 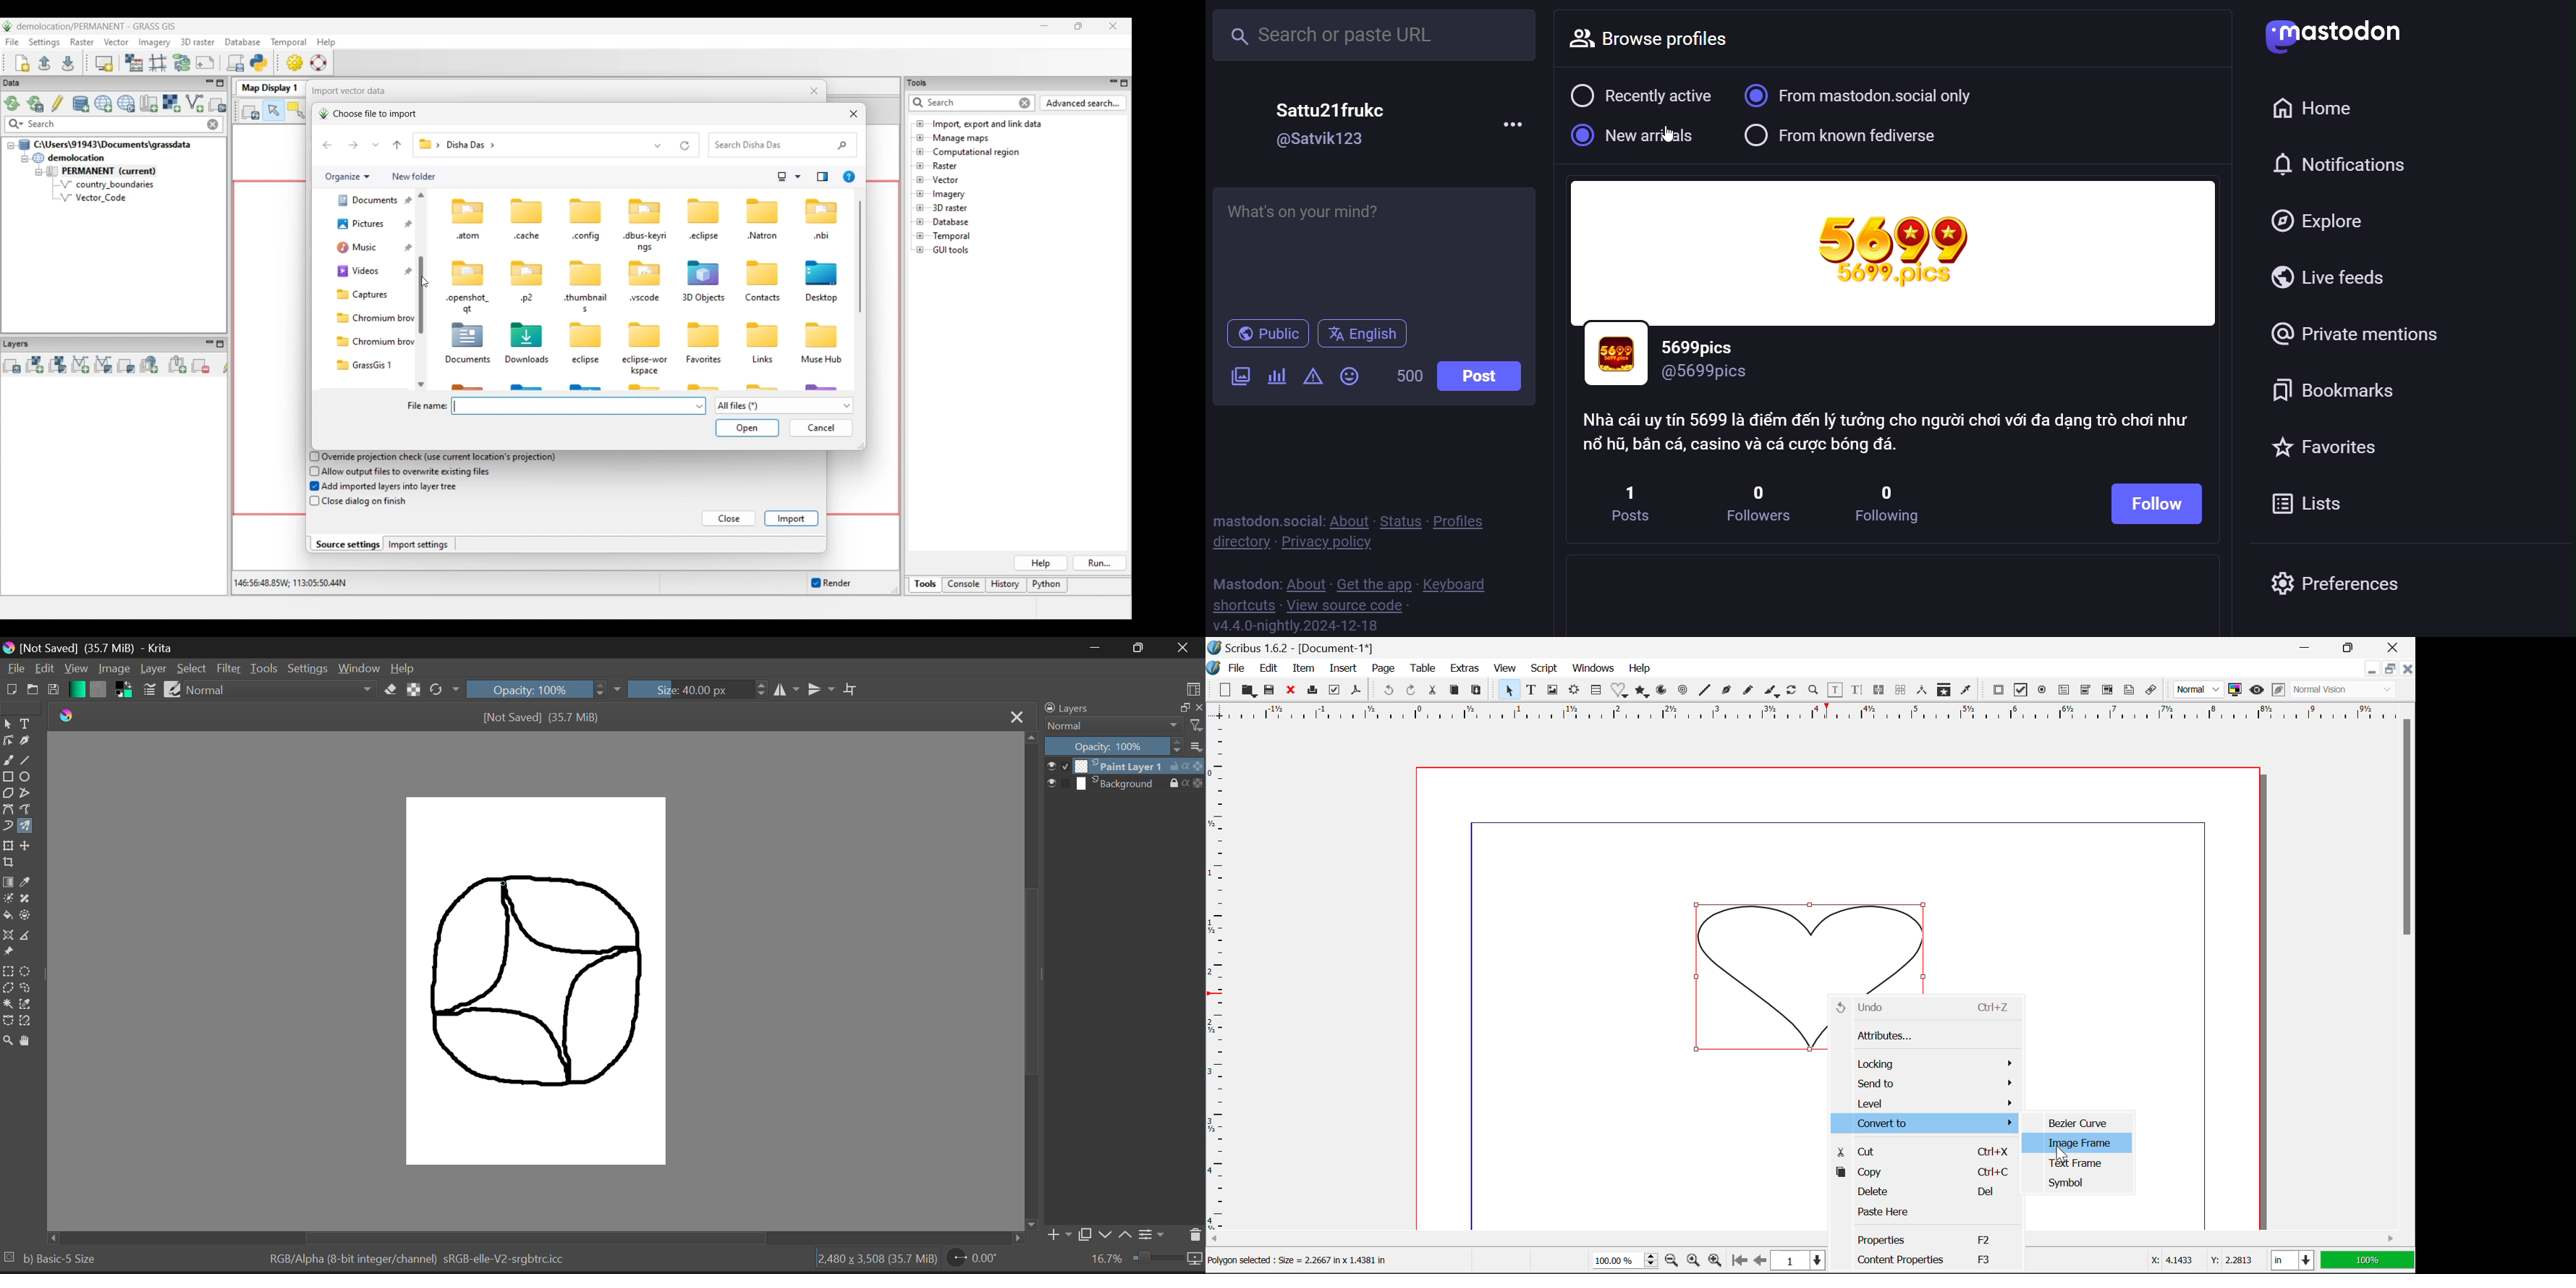 I want to click on Cut, so click(x=1923, y=1150).